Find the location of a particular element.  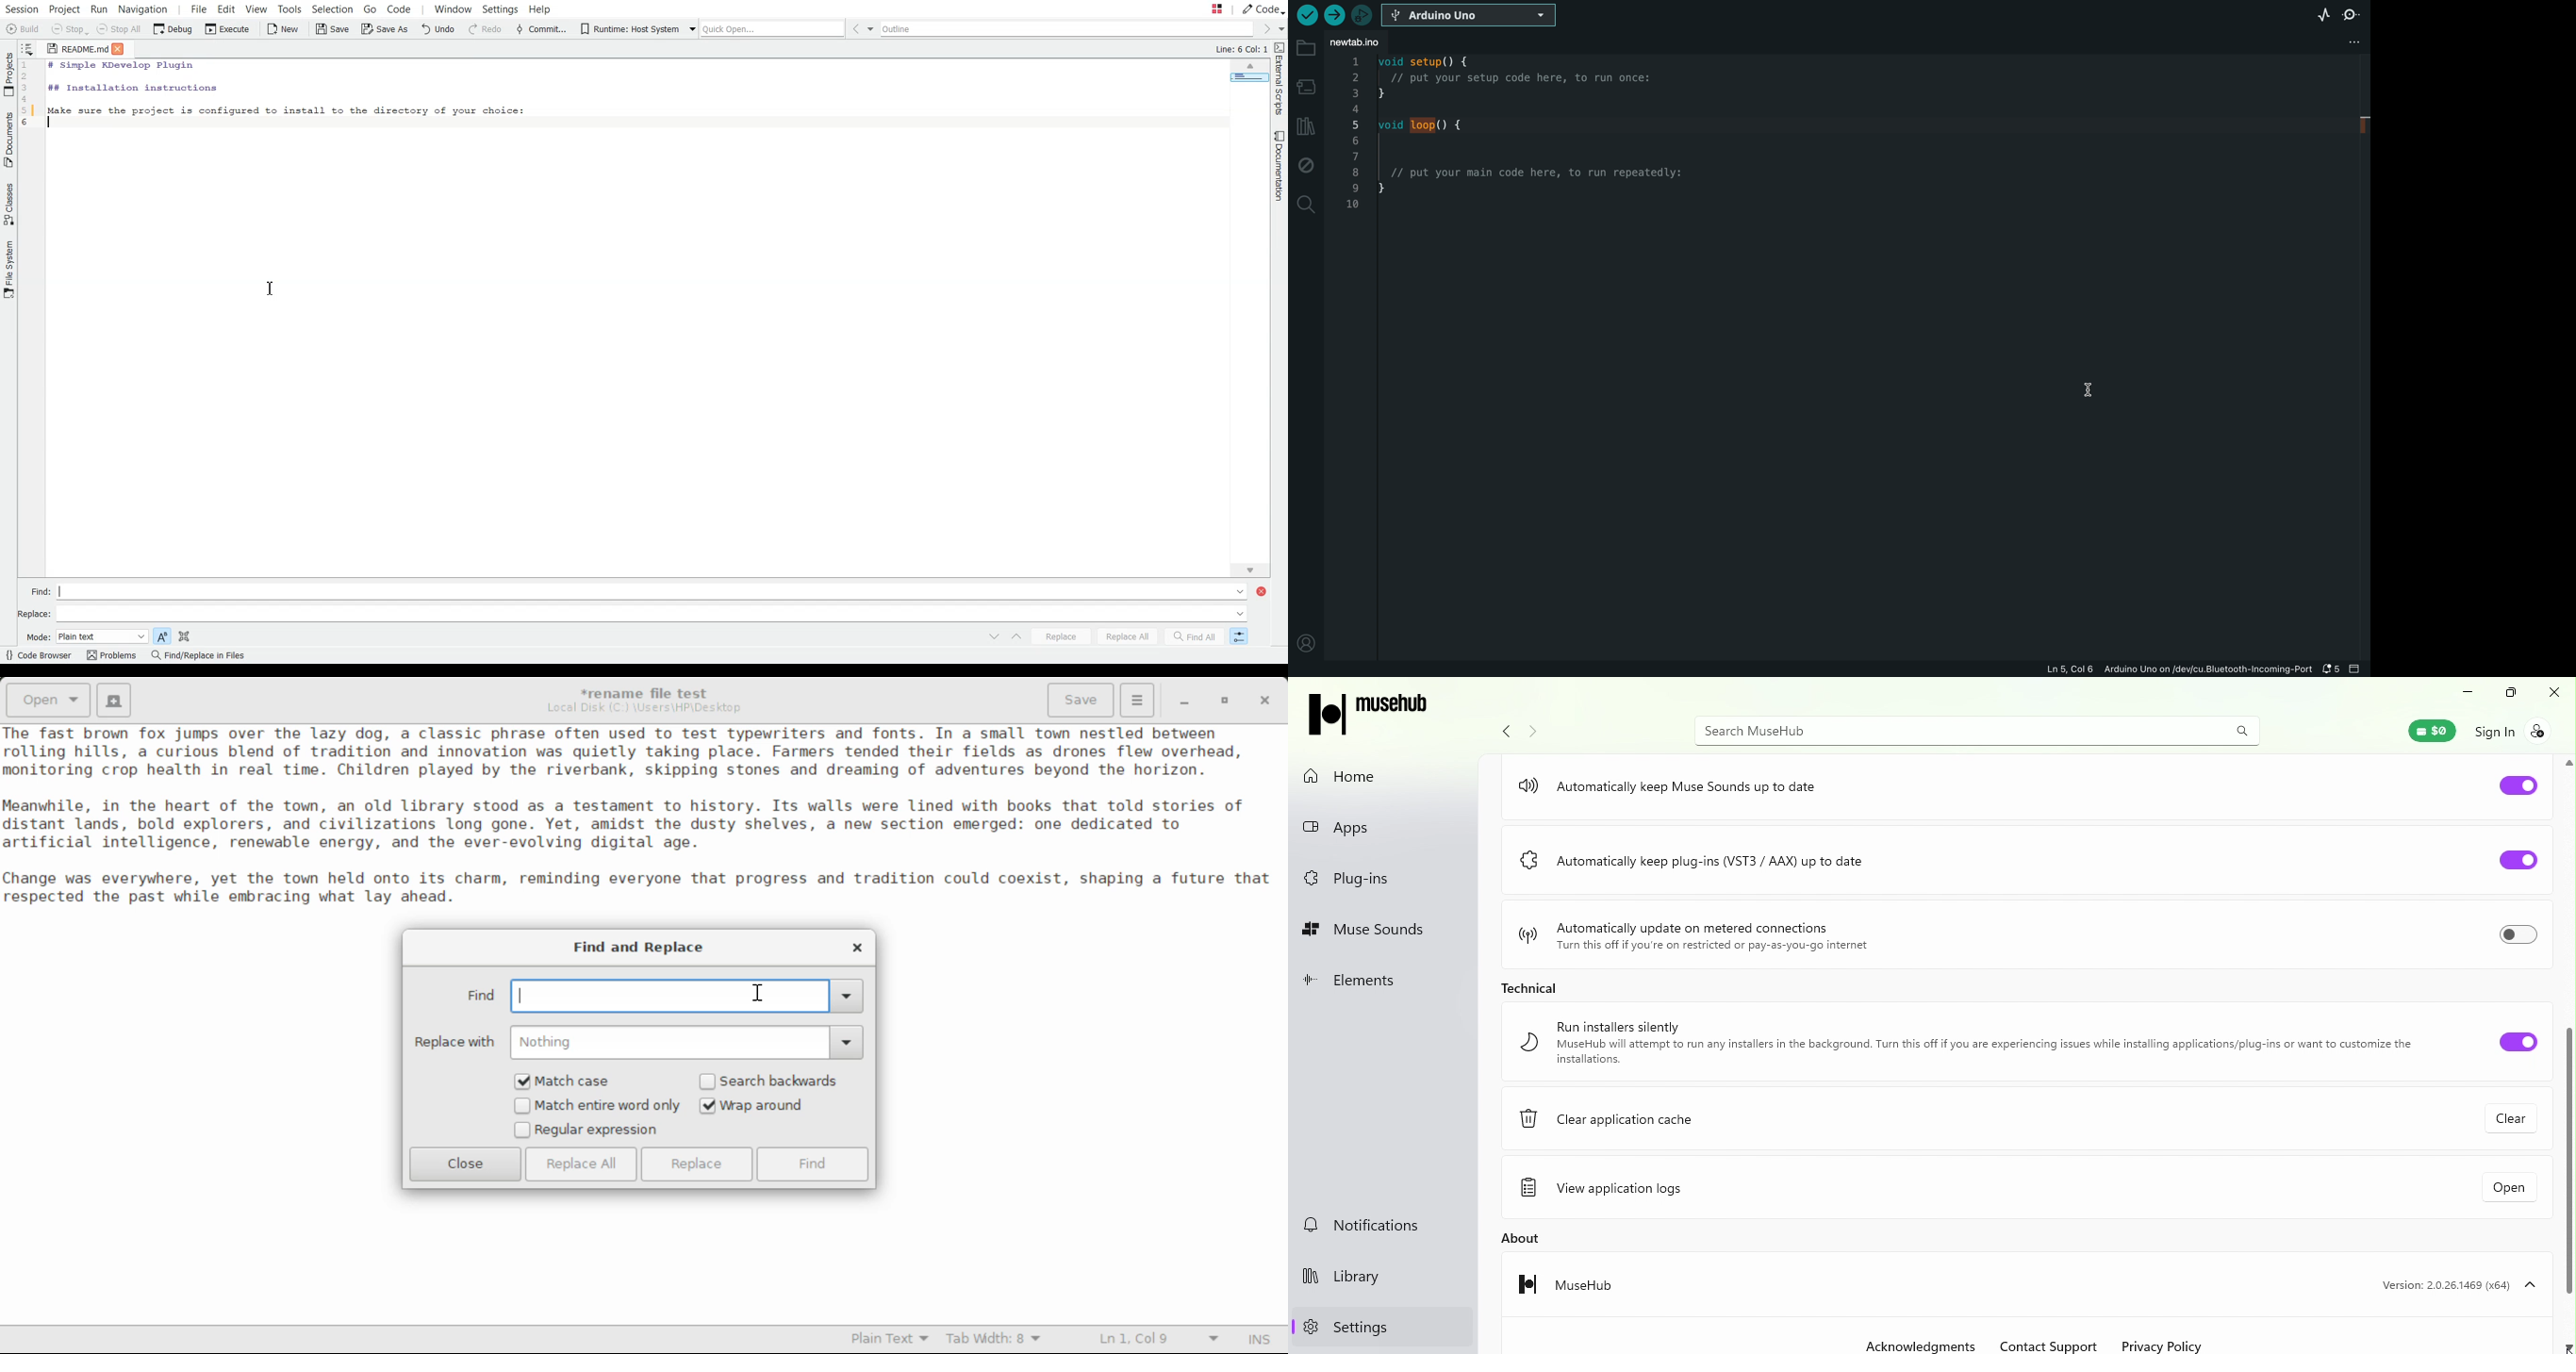

Plug-ins is located at coordinates (1347, 881).